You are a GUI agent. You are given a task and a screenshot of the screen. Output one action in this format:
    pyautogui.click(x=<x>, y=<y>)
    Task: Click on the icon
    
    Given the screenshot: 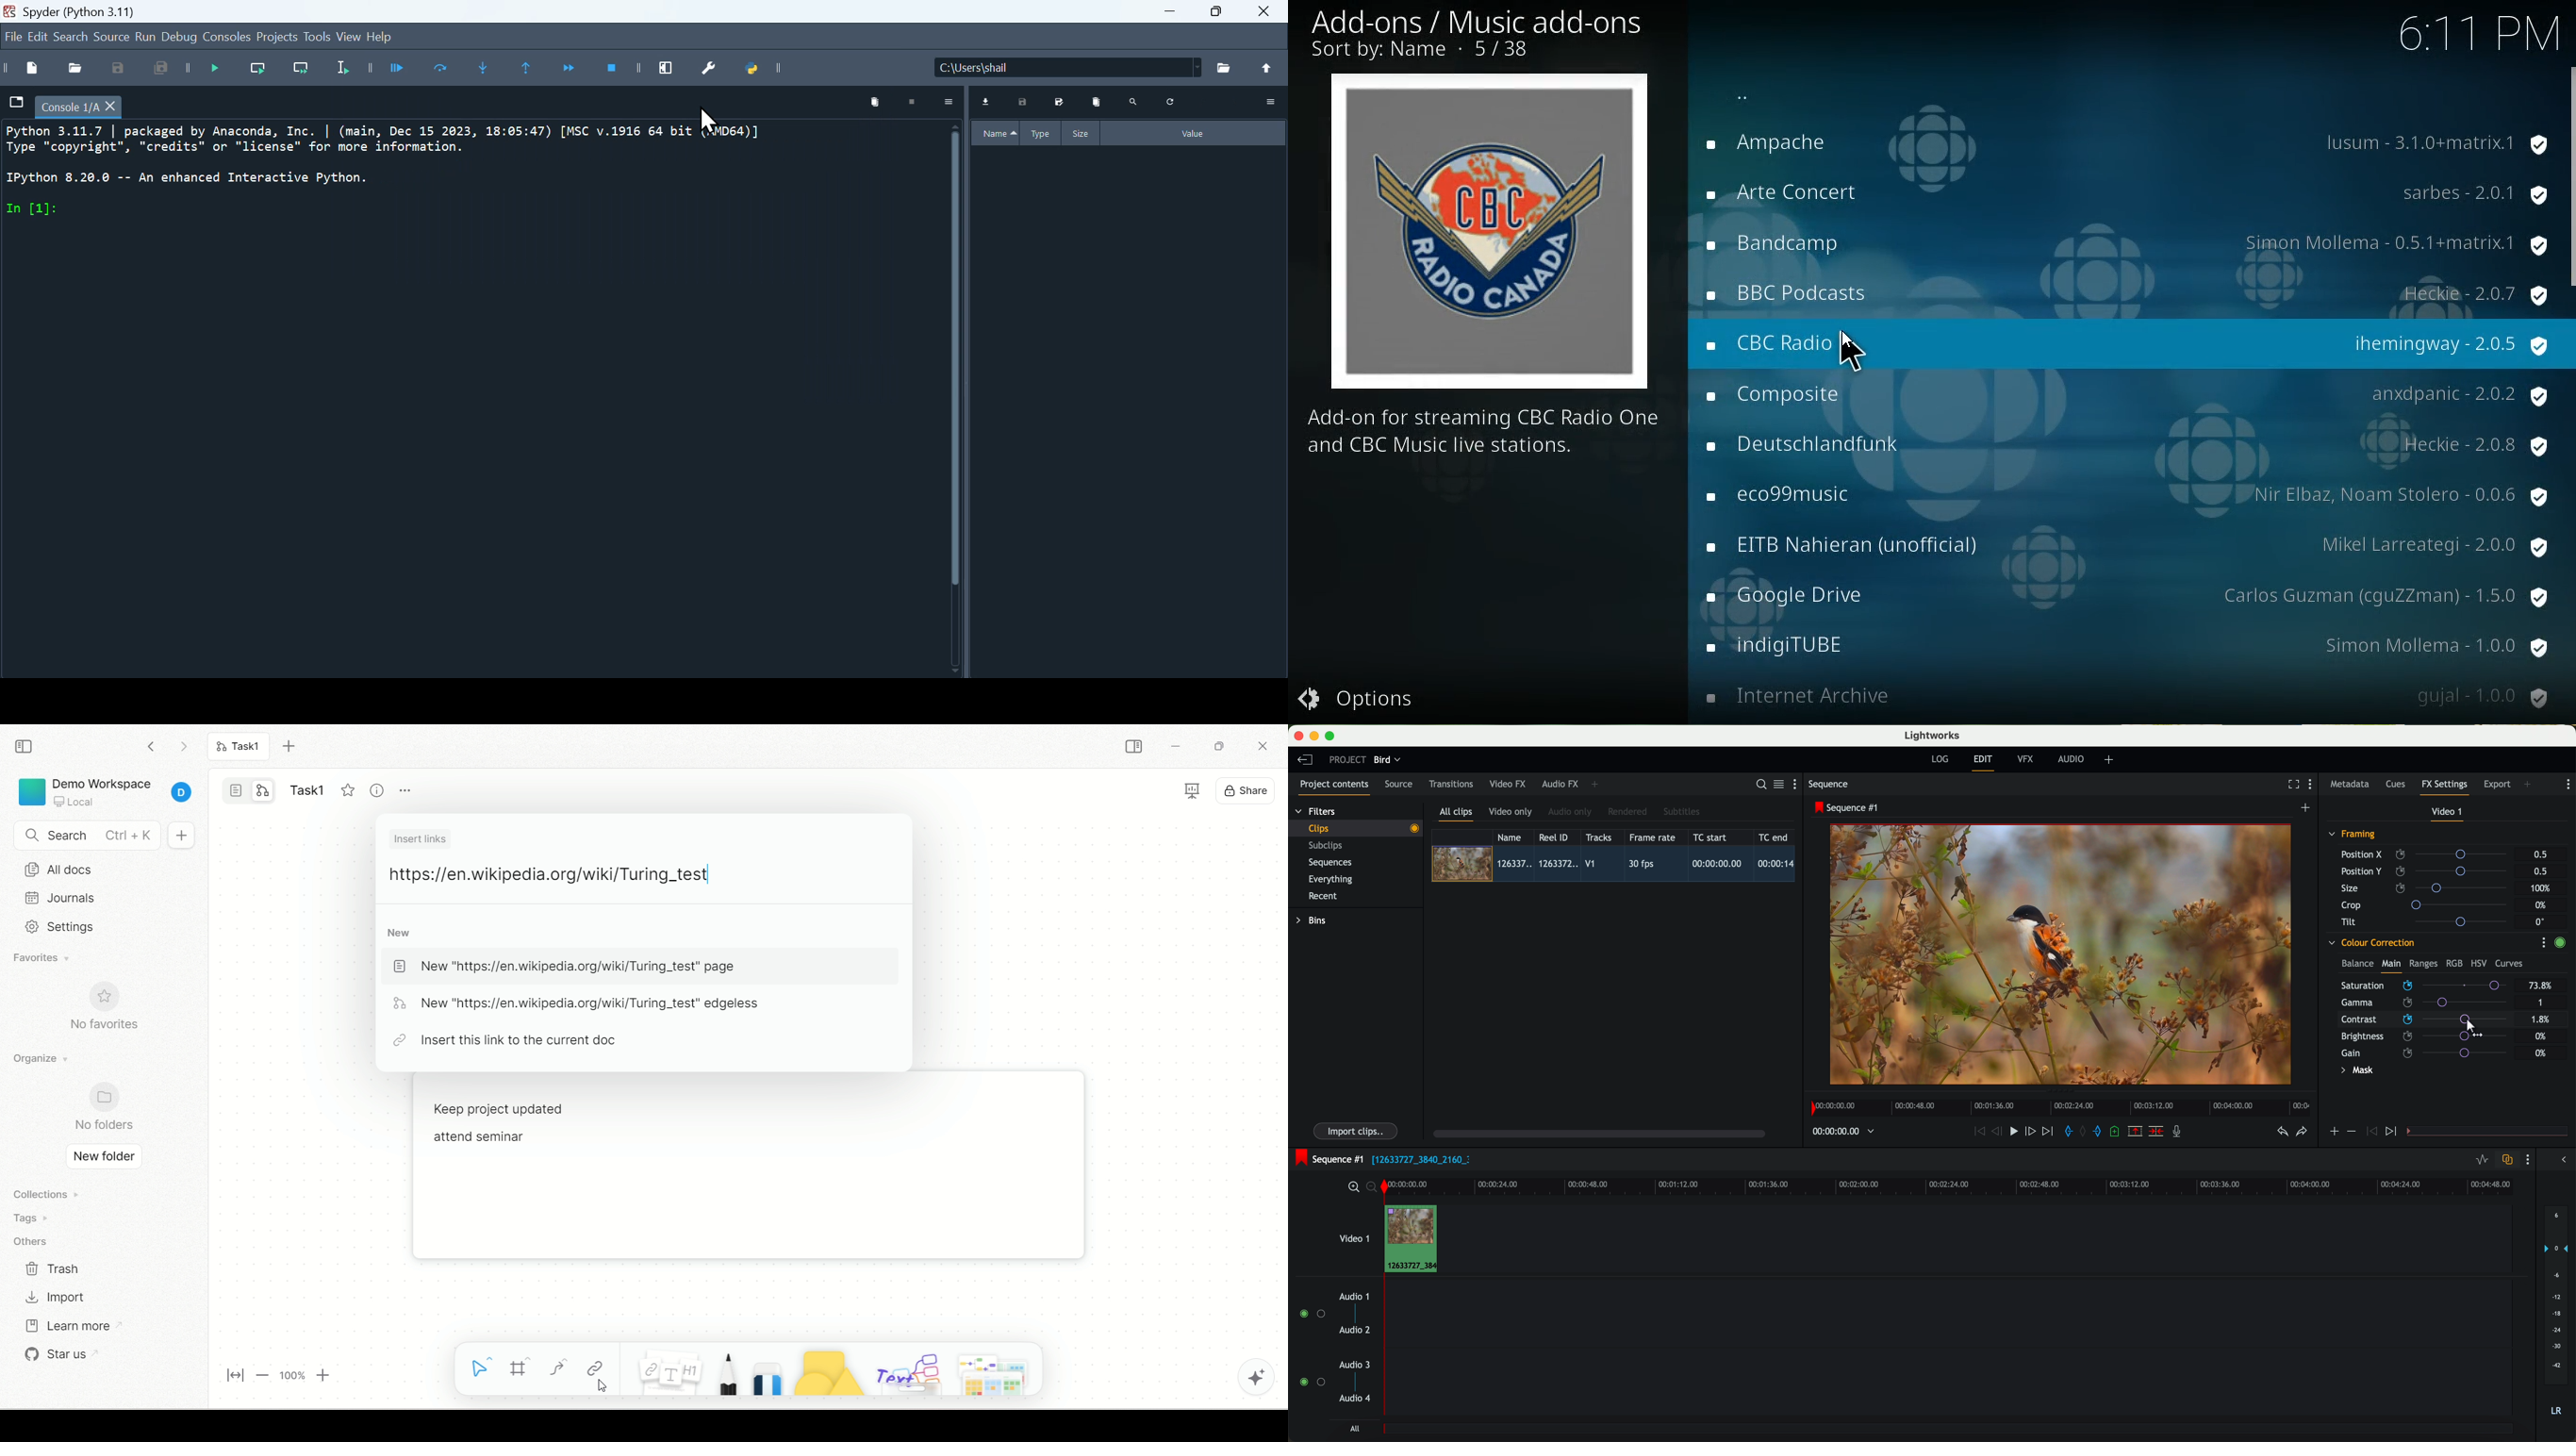 What is the action you would take?
    pyautogui.click(x=2350, y=1131)
    